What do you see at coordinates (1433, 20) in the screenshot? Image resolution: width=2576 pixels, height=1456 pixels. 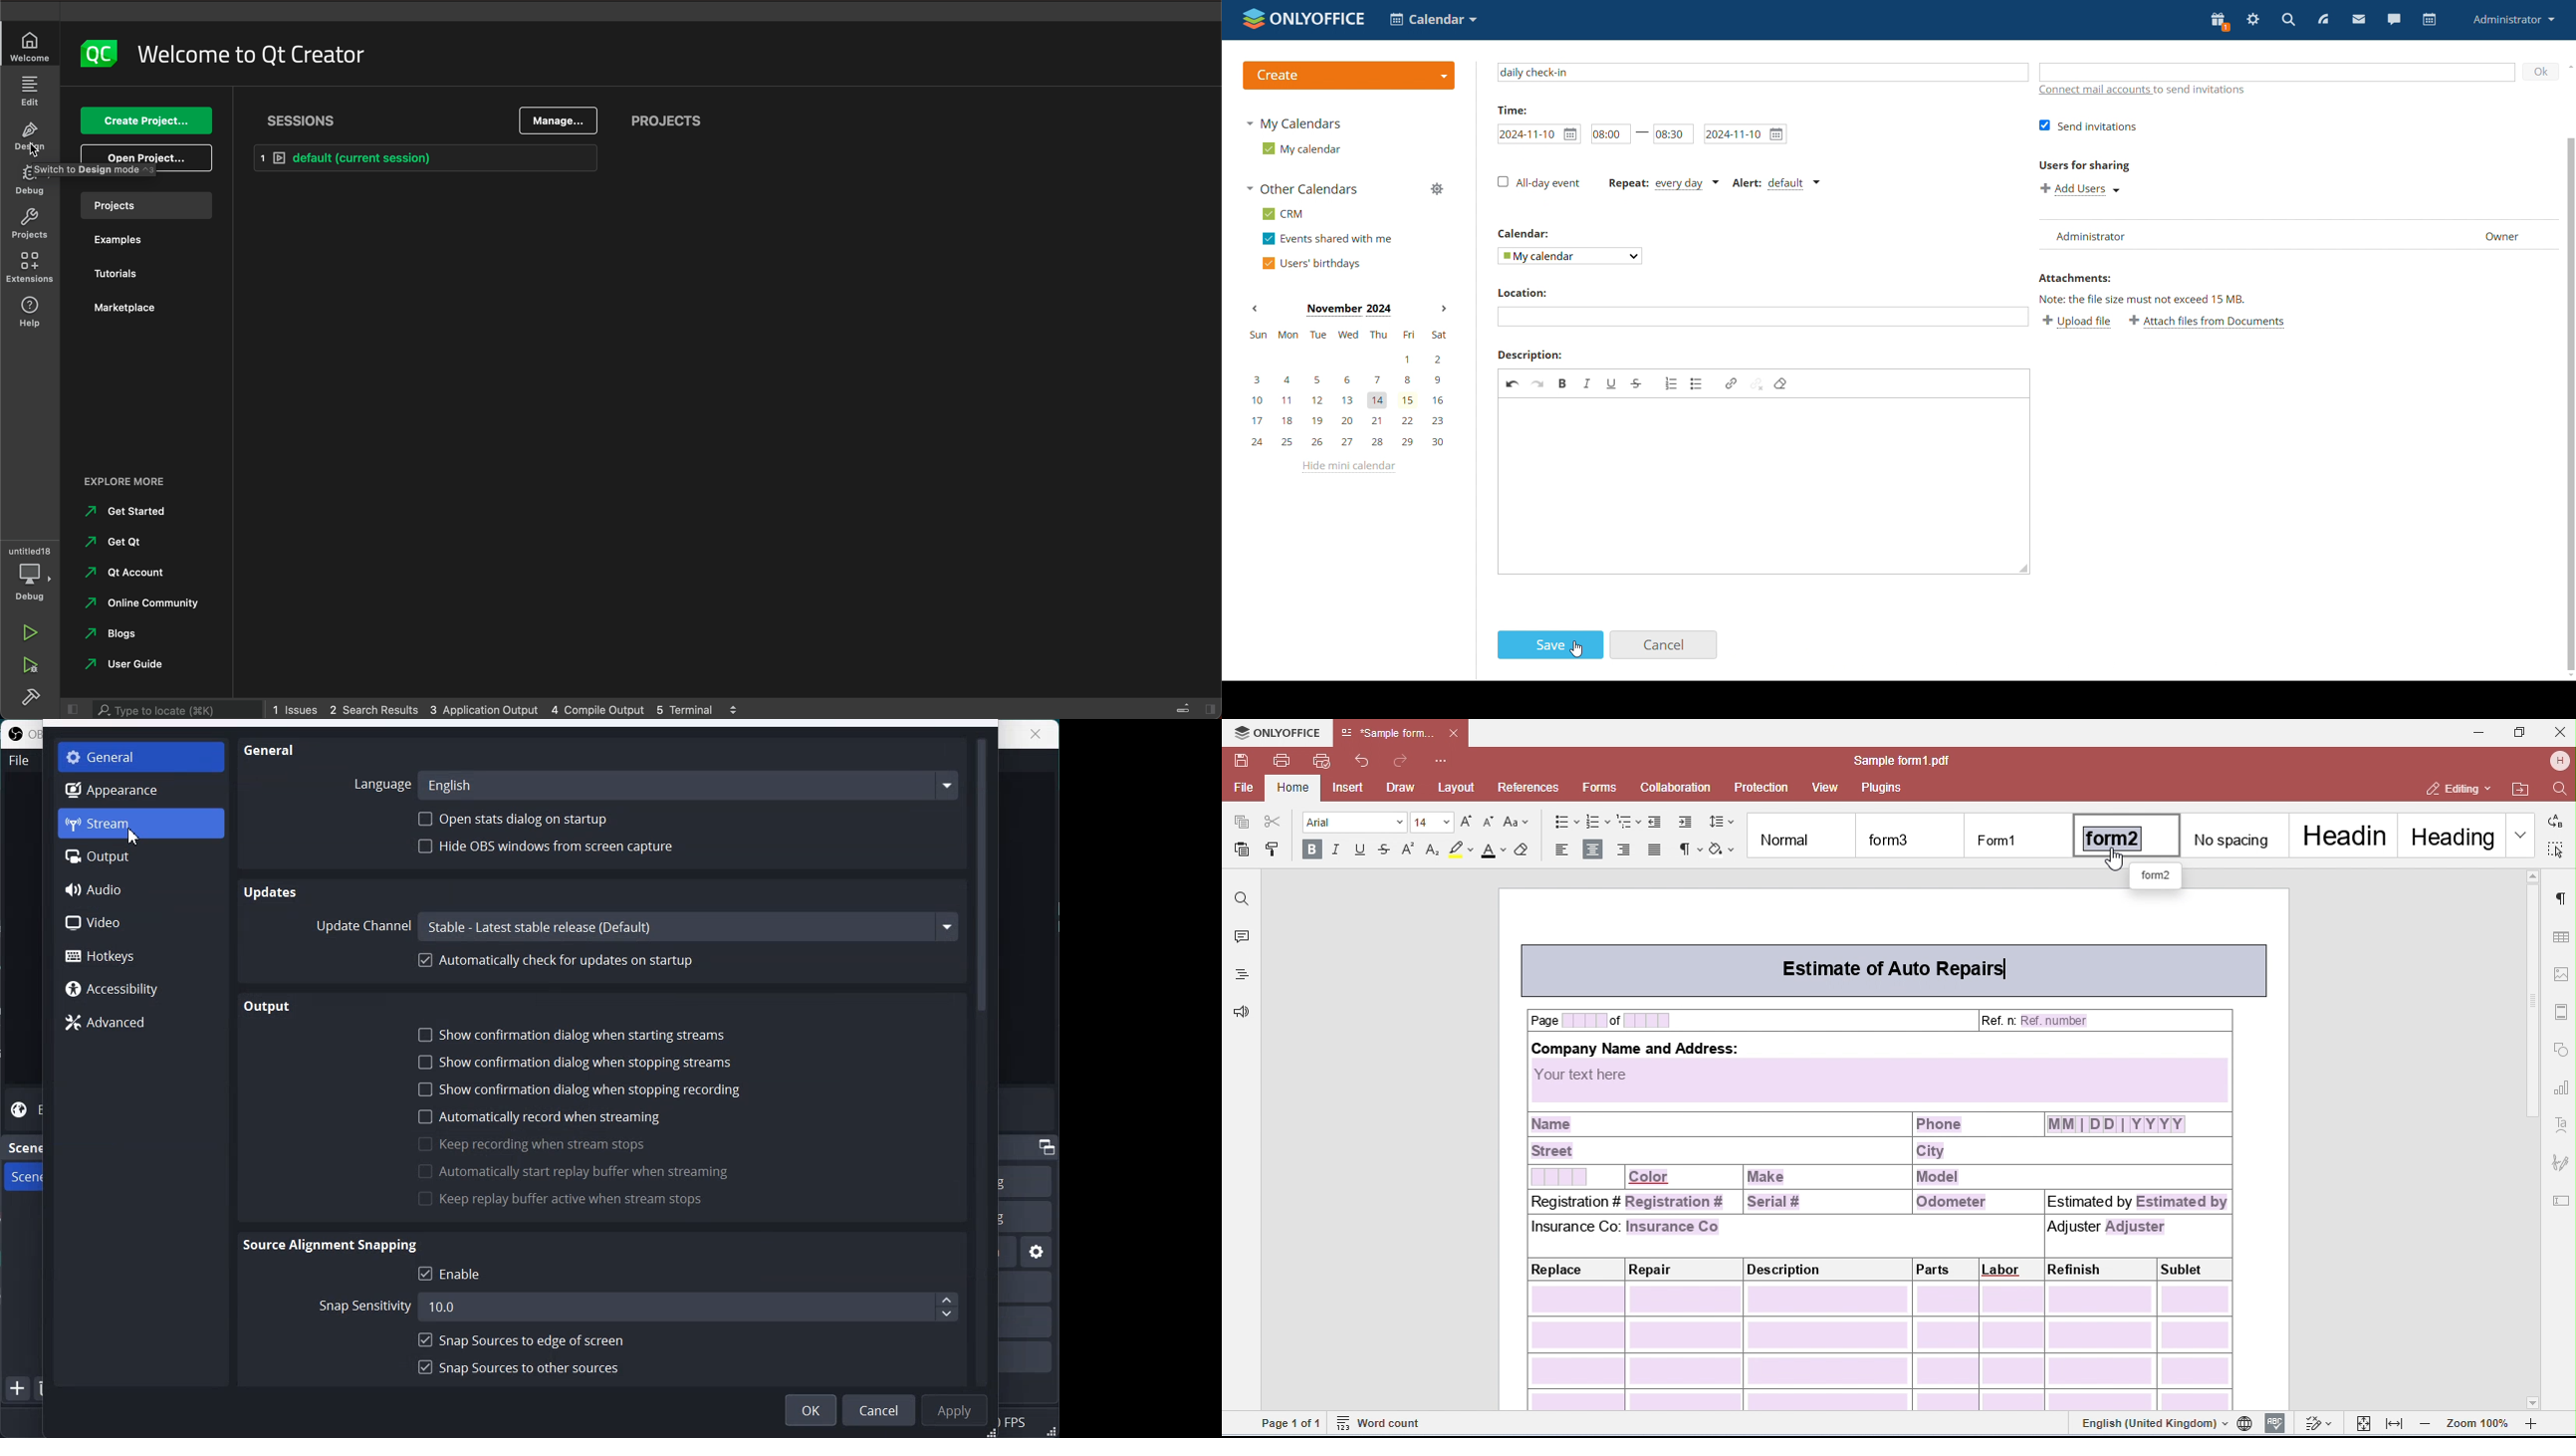 I see `select application` at bounding box center [1433, 20].